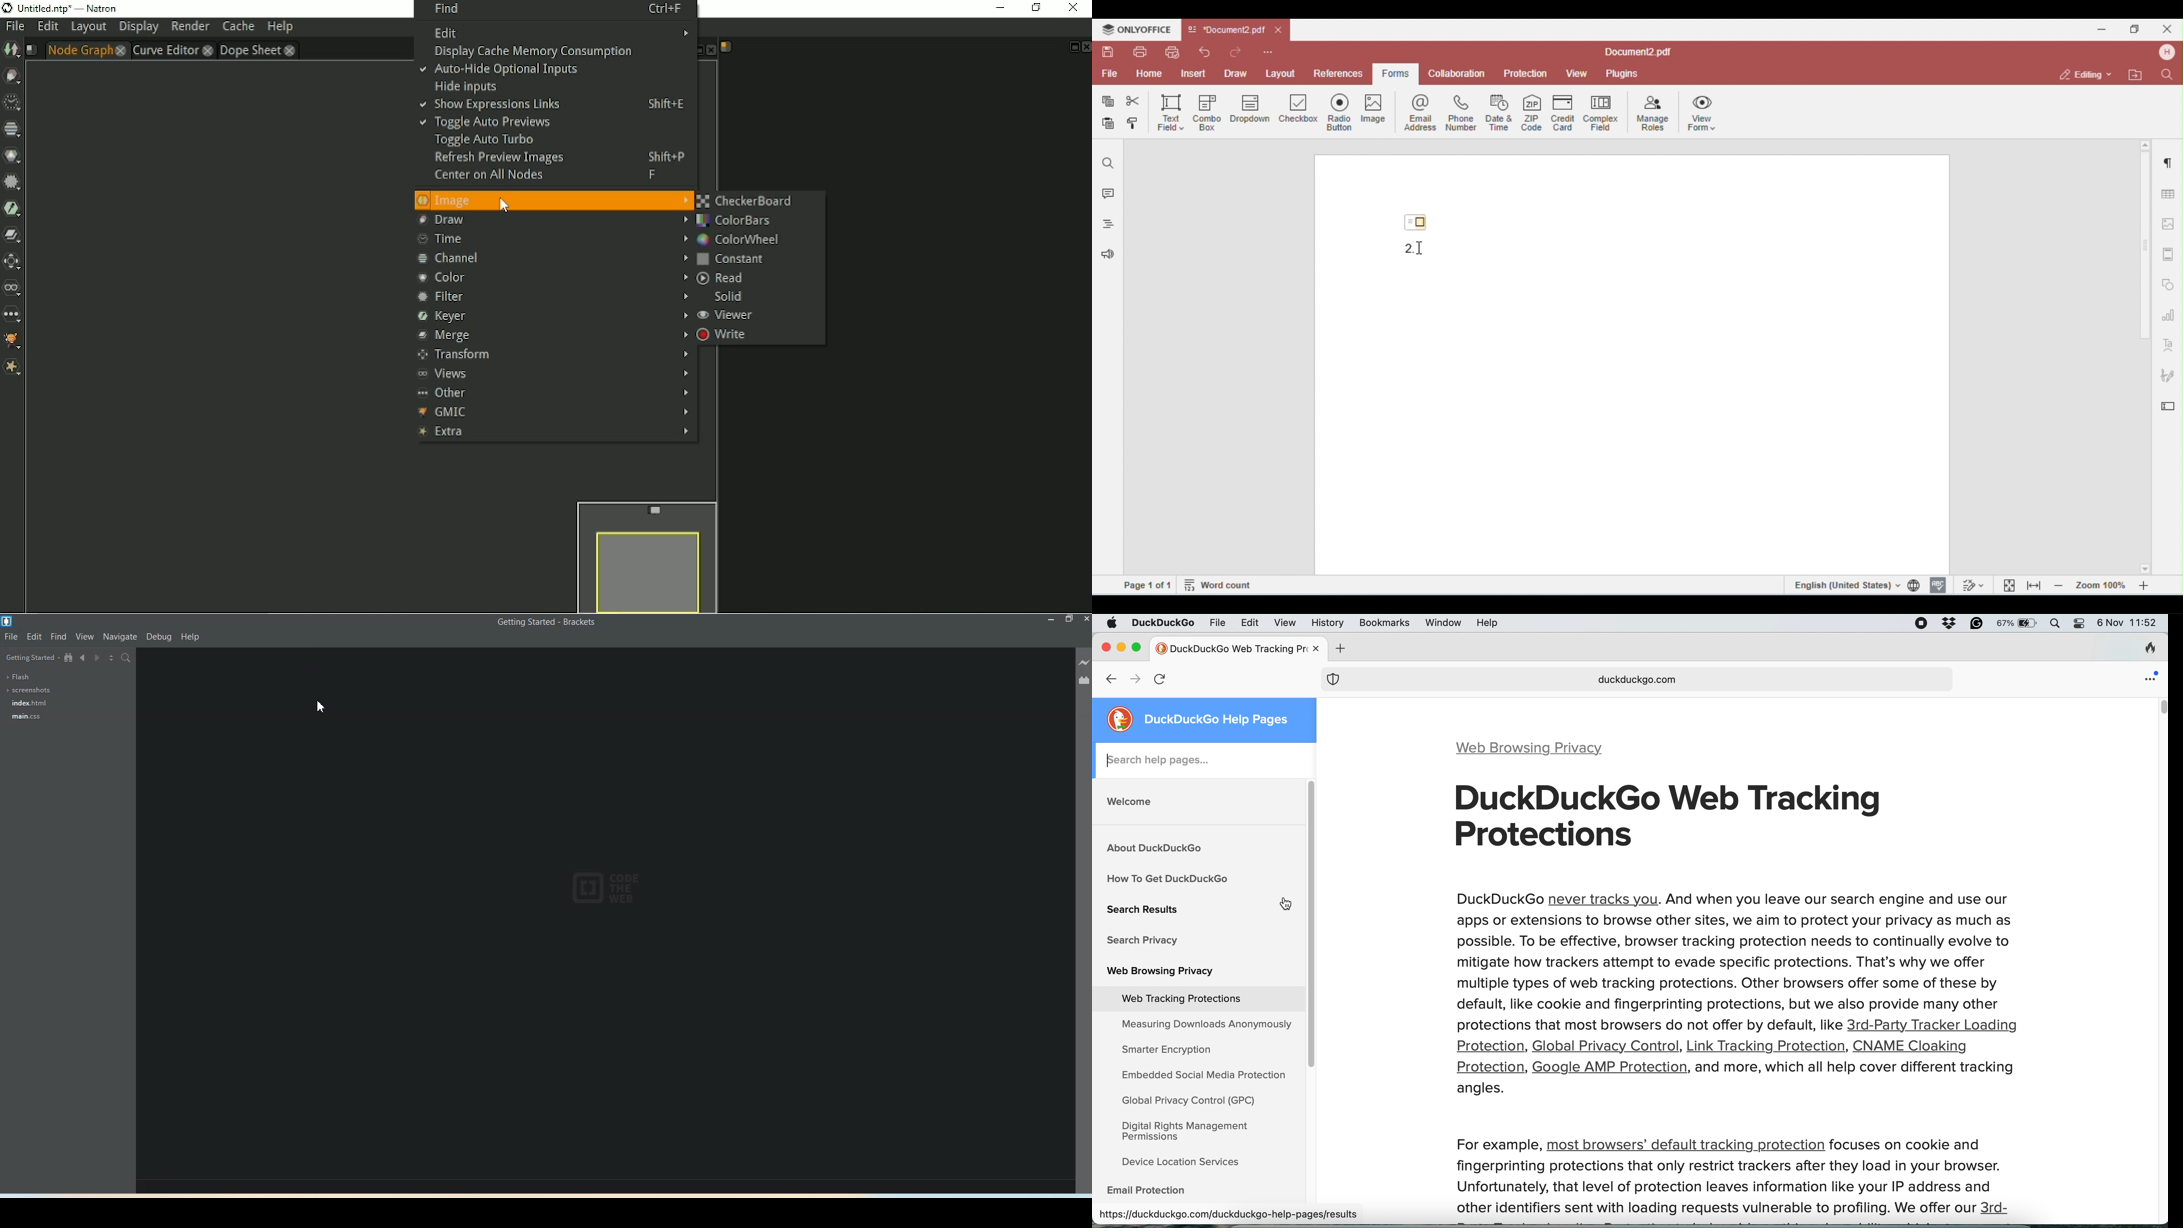  What do you see at coordinates (32, 658) in the screenshot?
I see `Getting Started` at bounding box center [32, 658].